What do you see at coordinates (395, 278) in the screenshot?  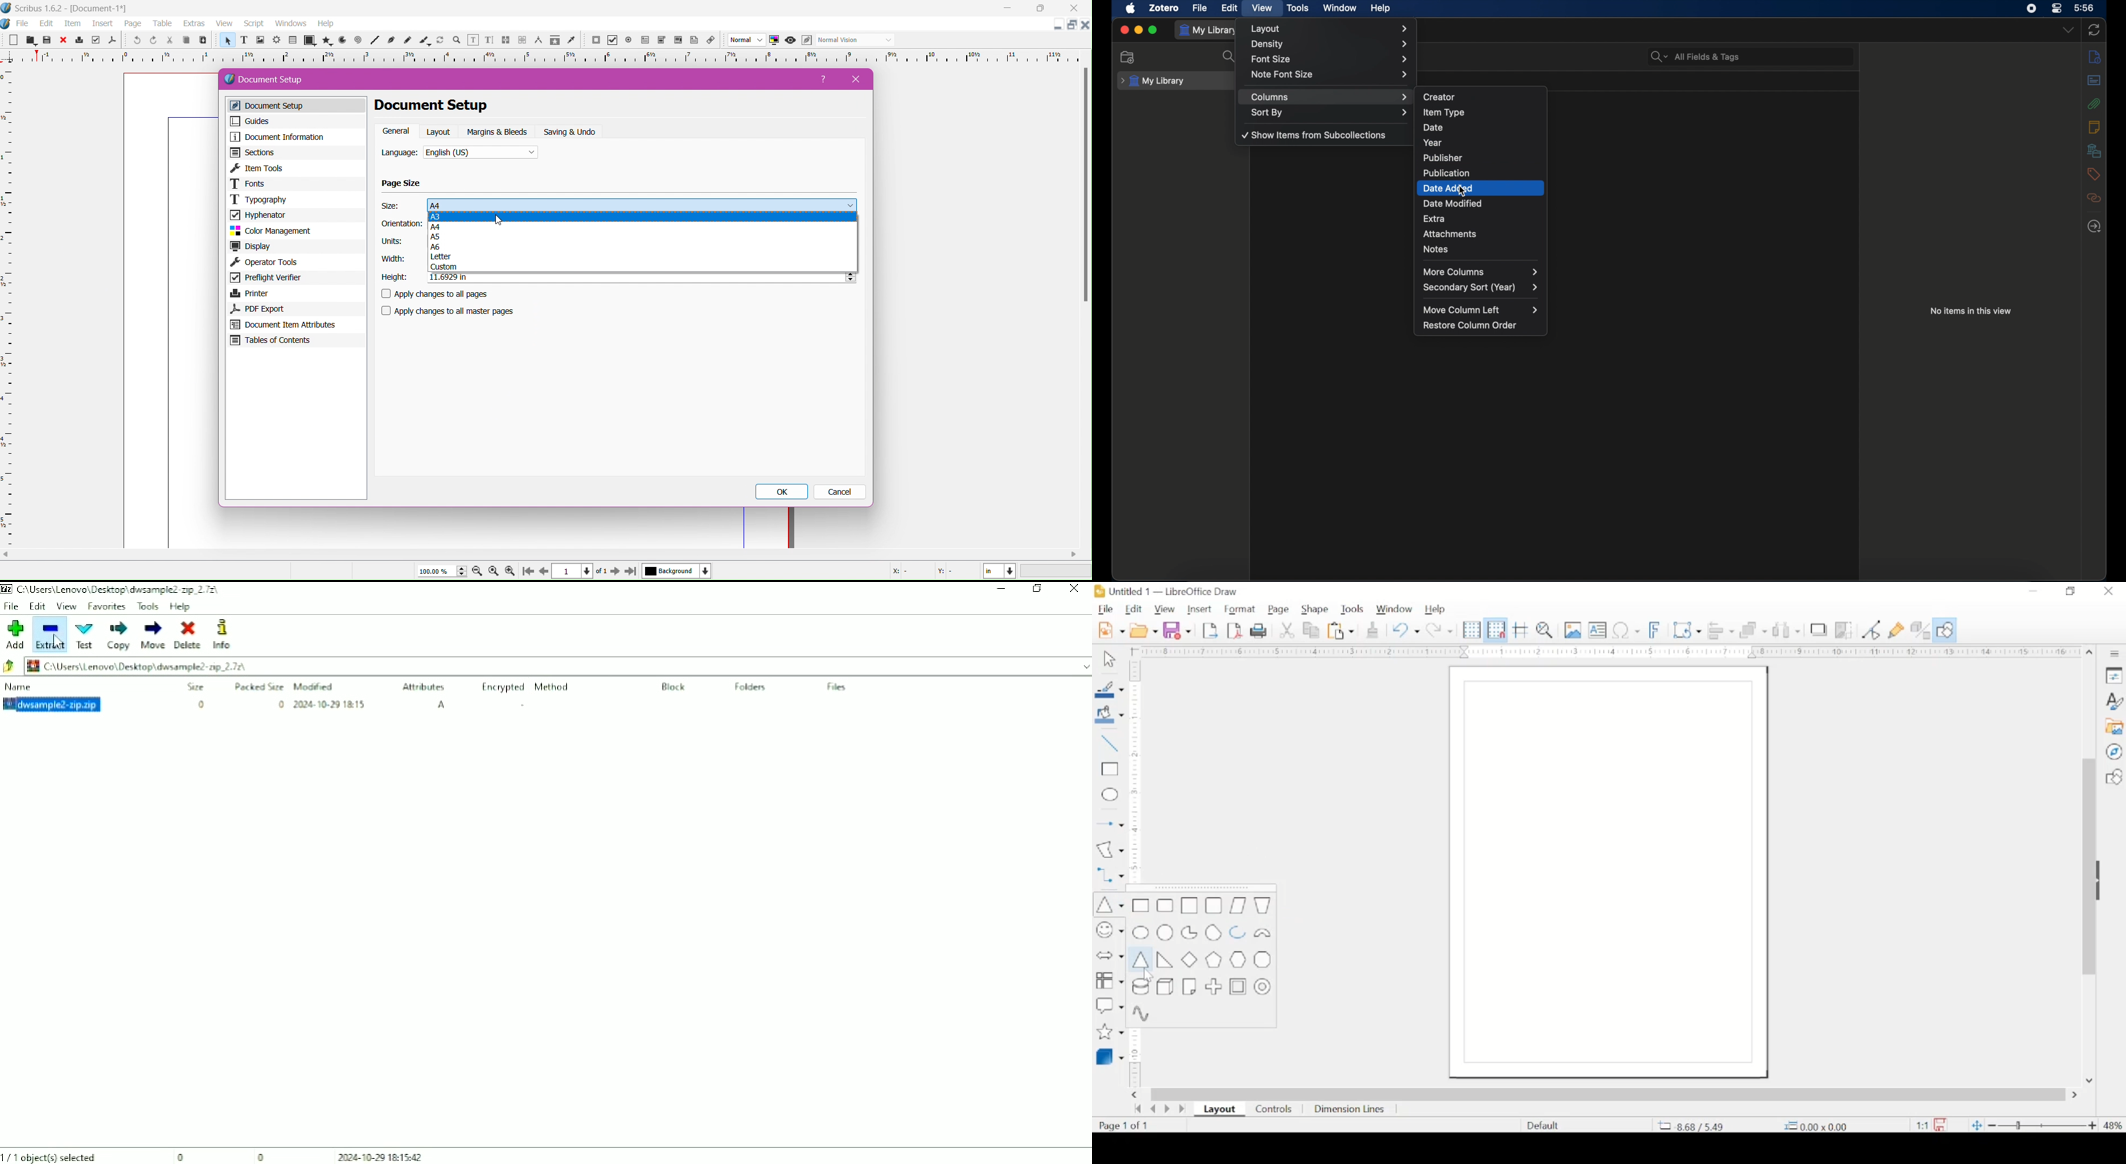 I see `Height` at bounding box center [395, 278].